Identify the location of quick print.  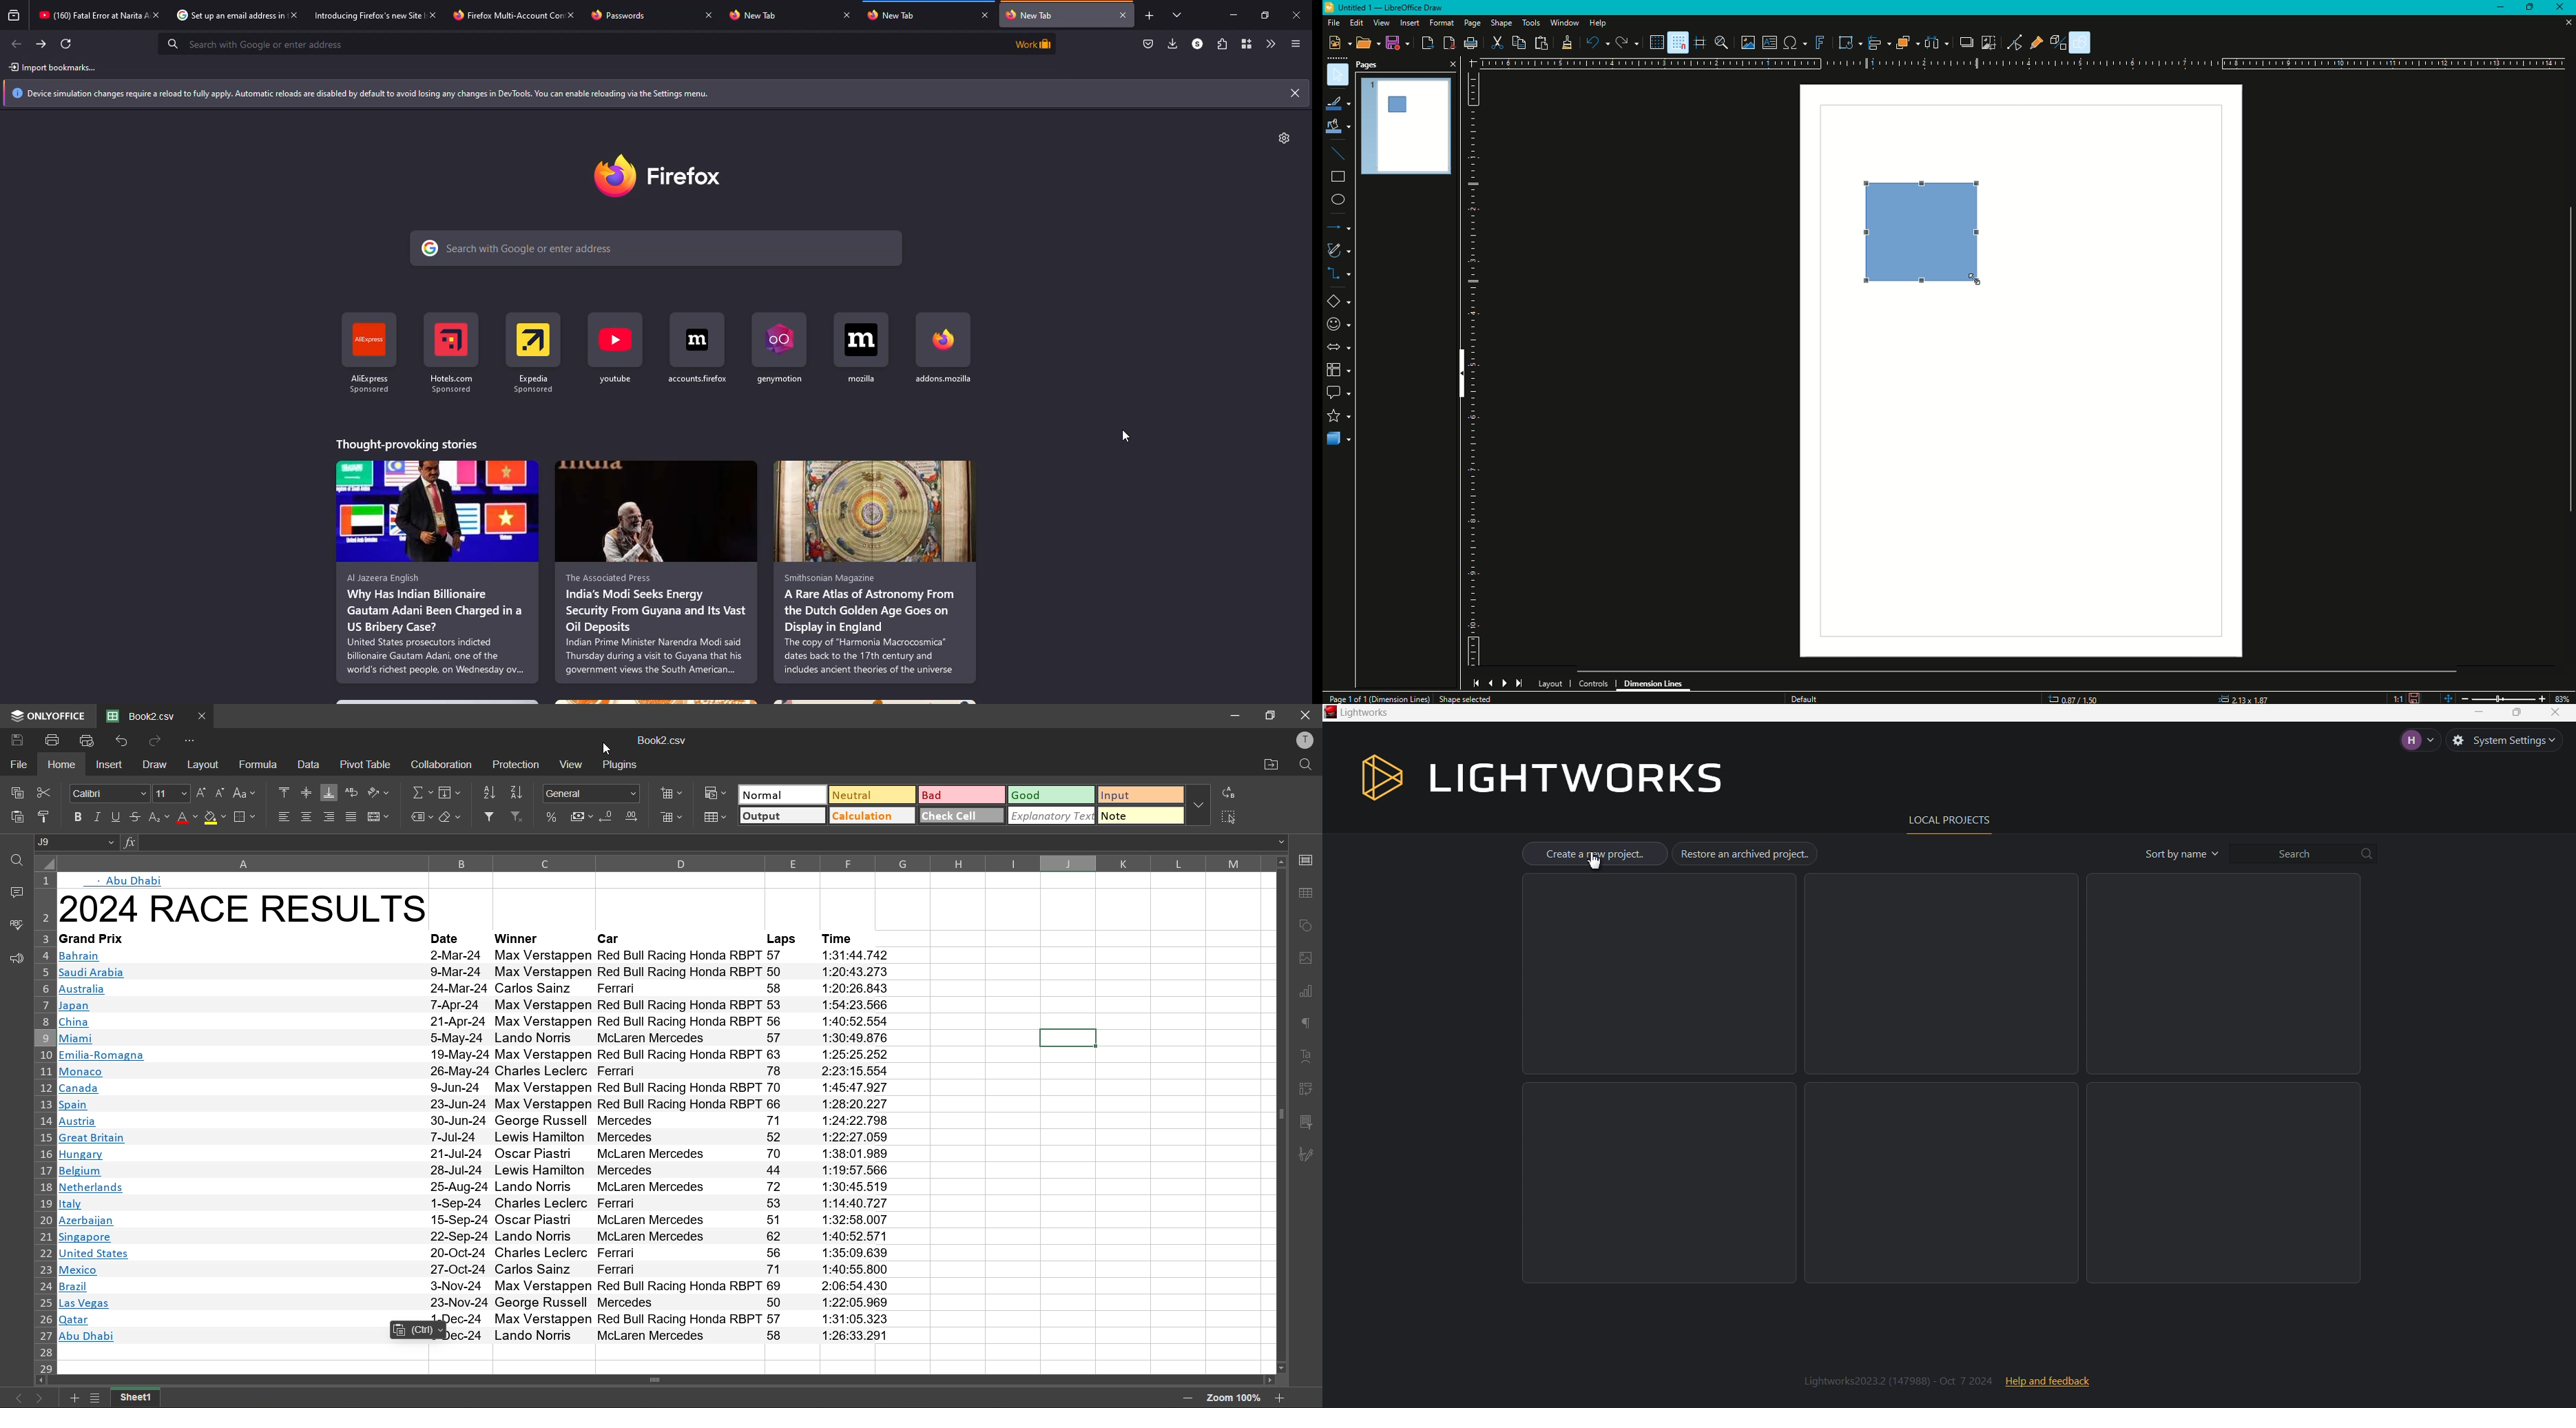
(88, 741).